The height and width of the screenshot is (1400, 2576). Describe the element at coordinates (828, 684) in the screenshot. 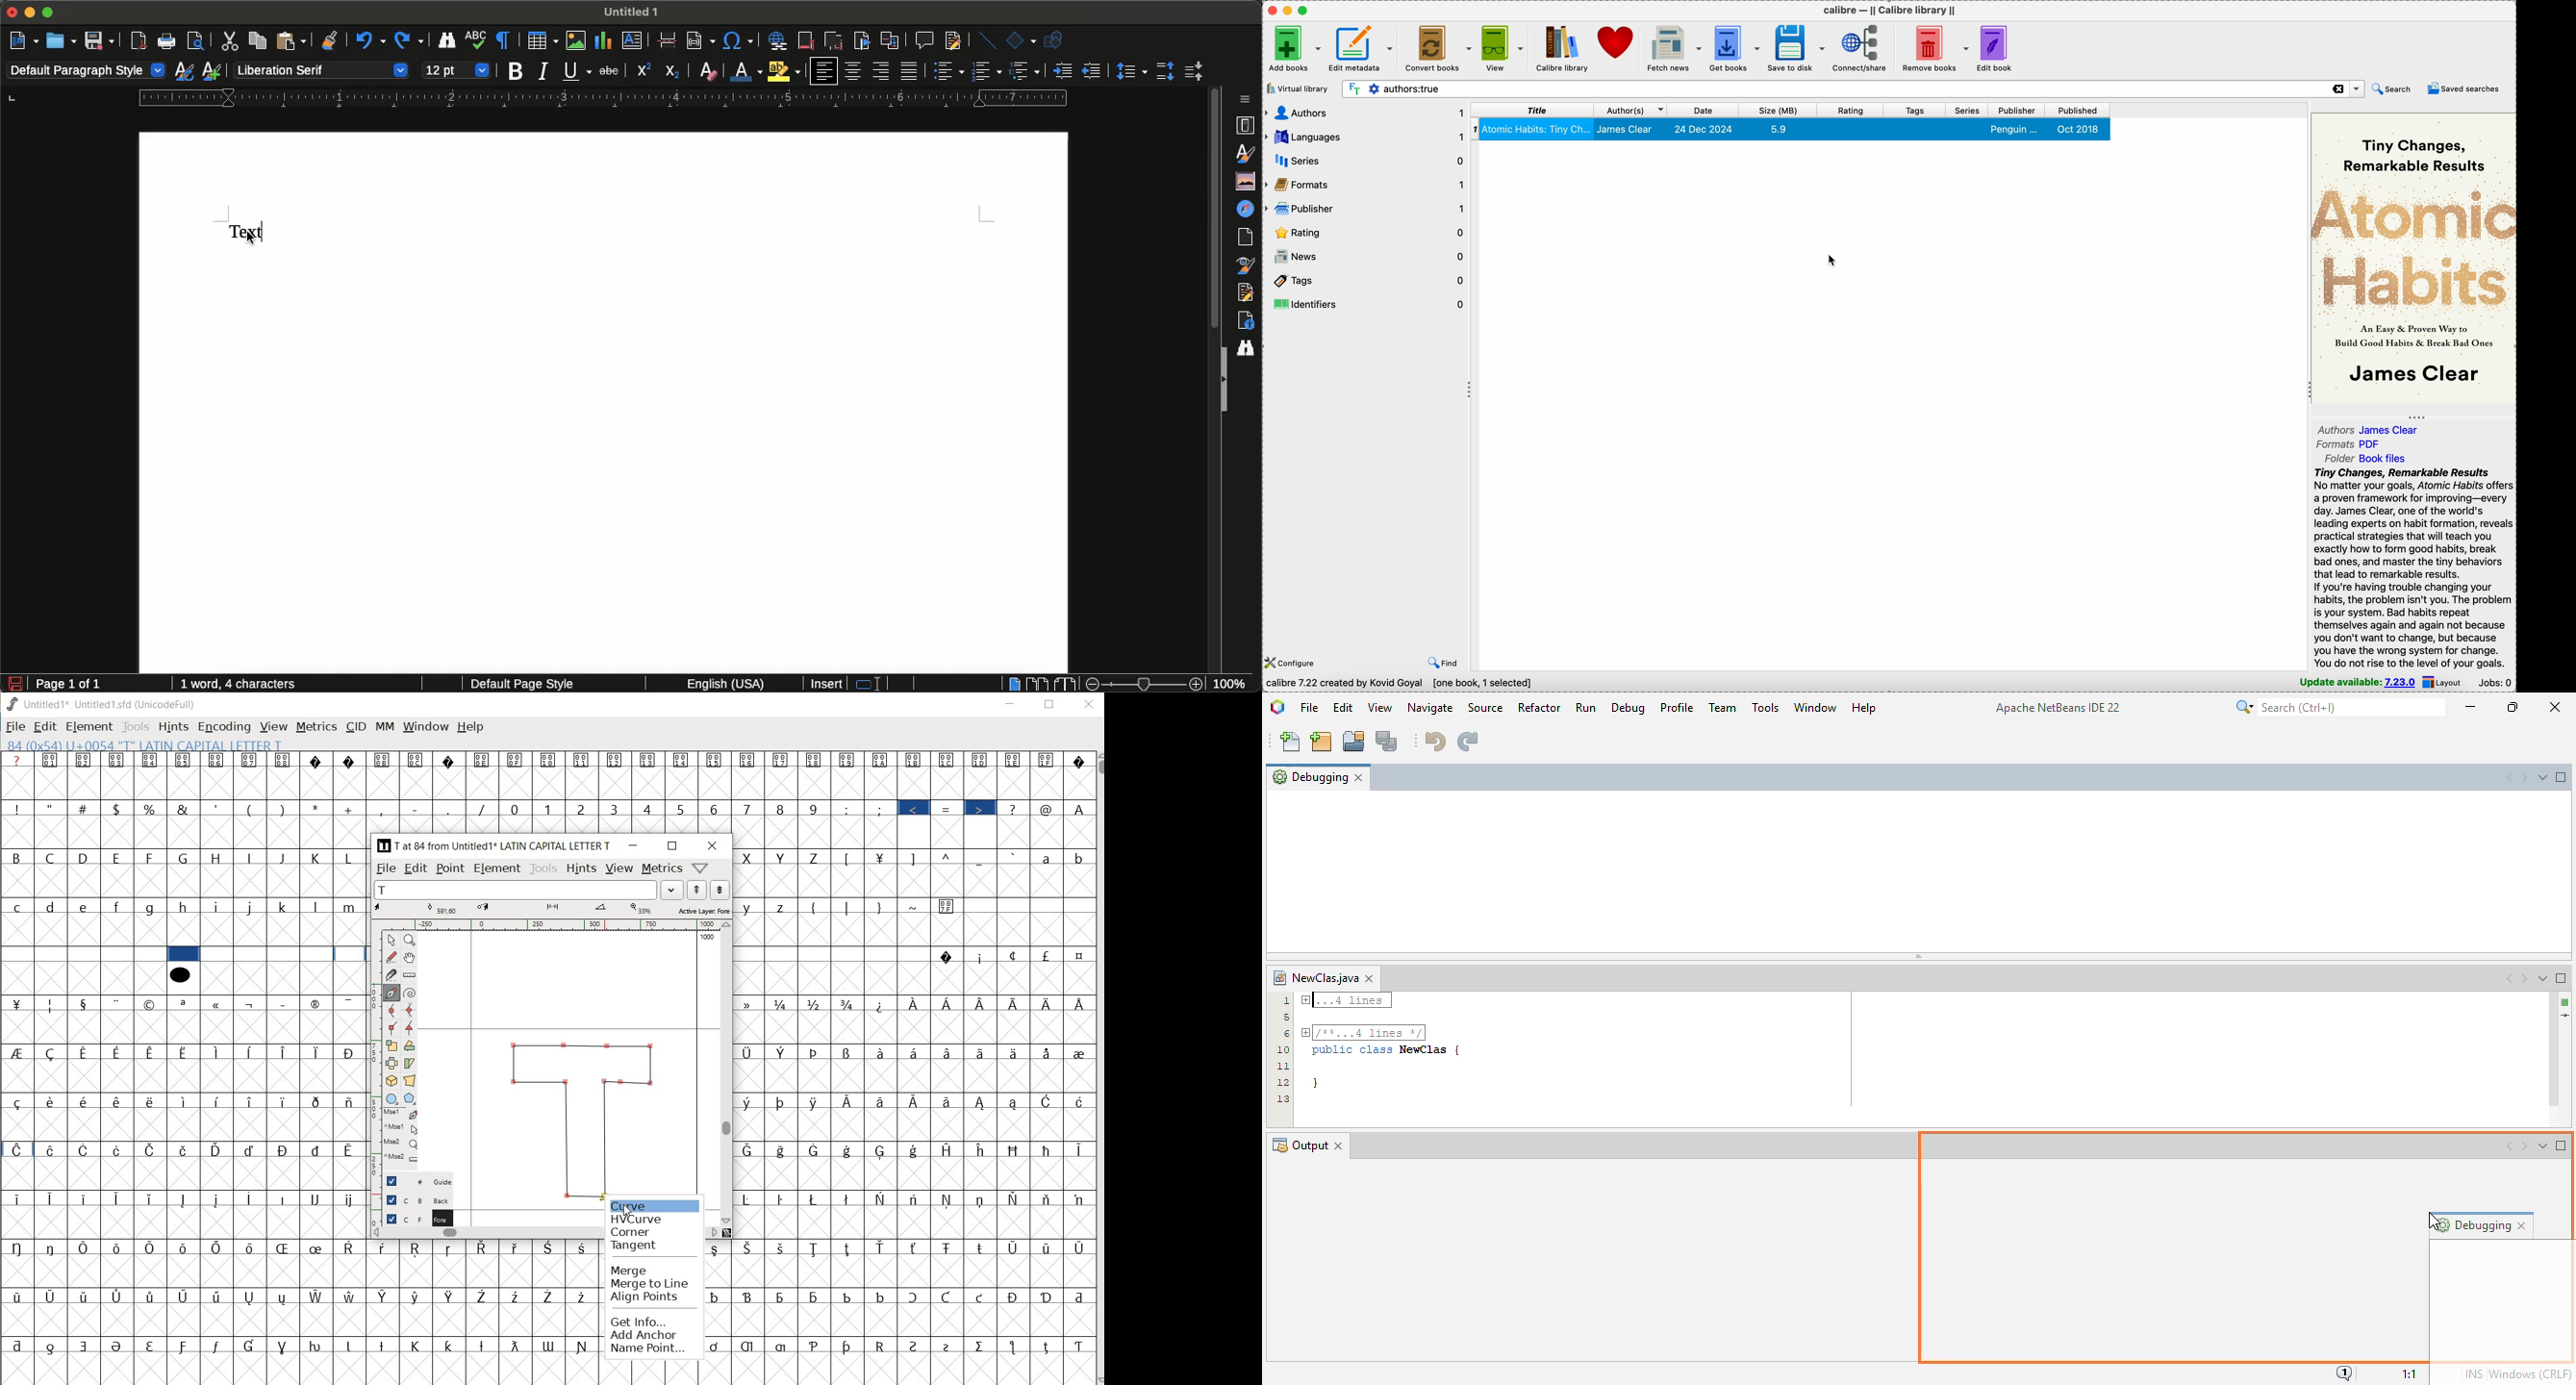

I see `Insert` at that location.